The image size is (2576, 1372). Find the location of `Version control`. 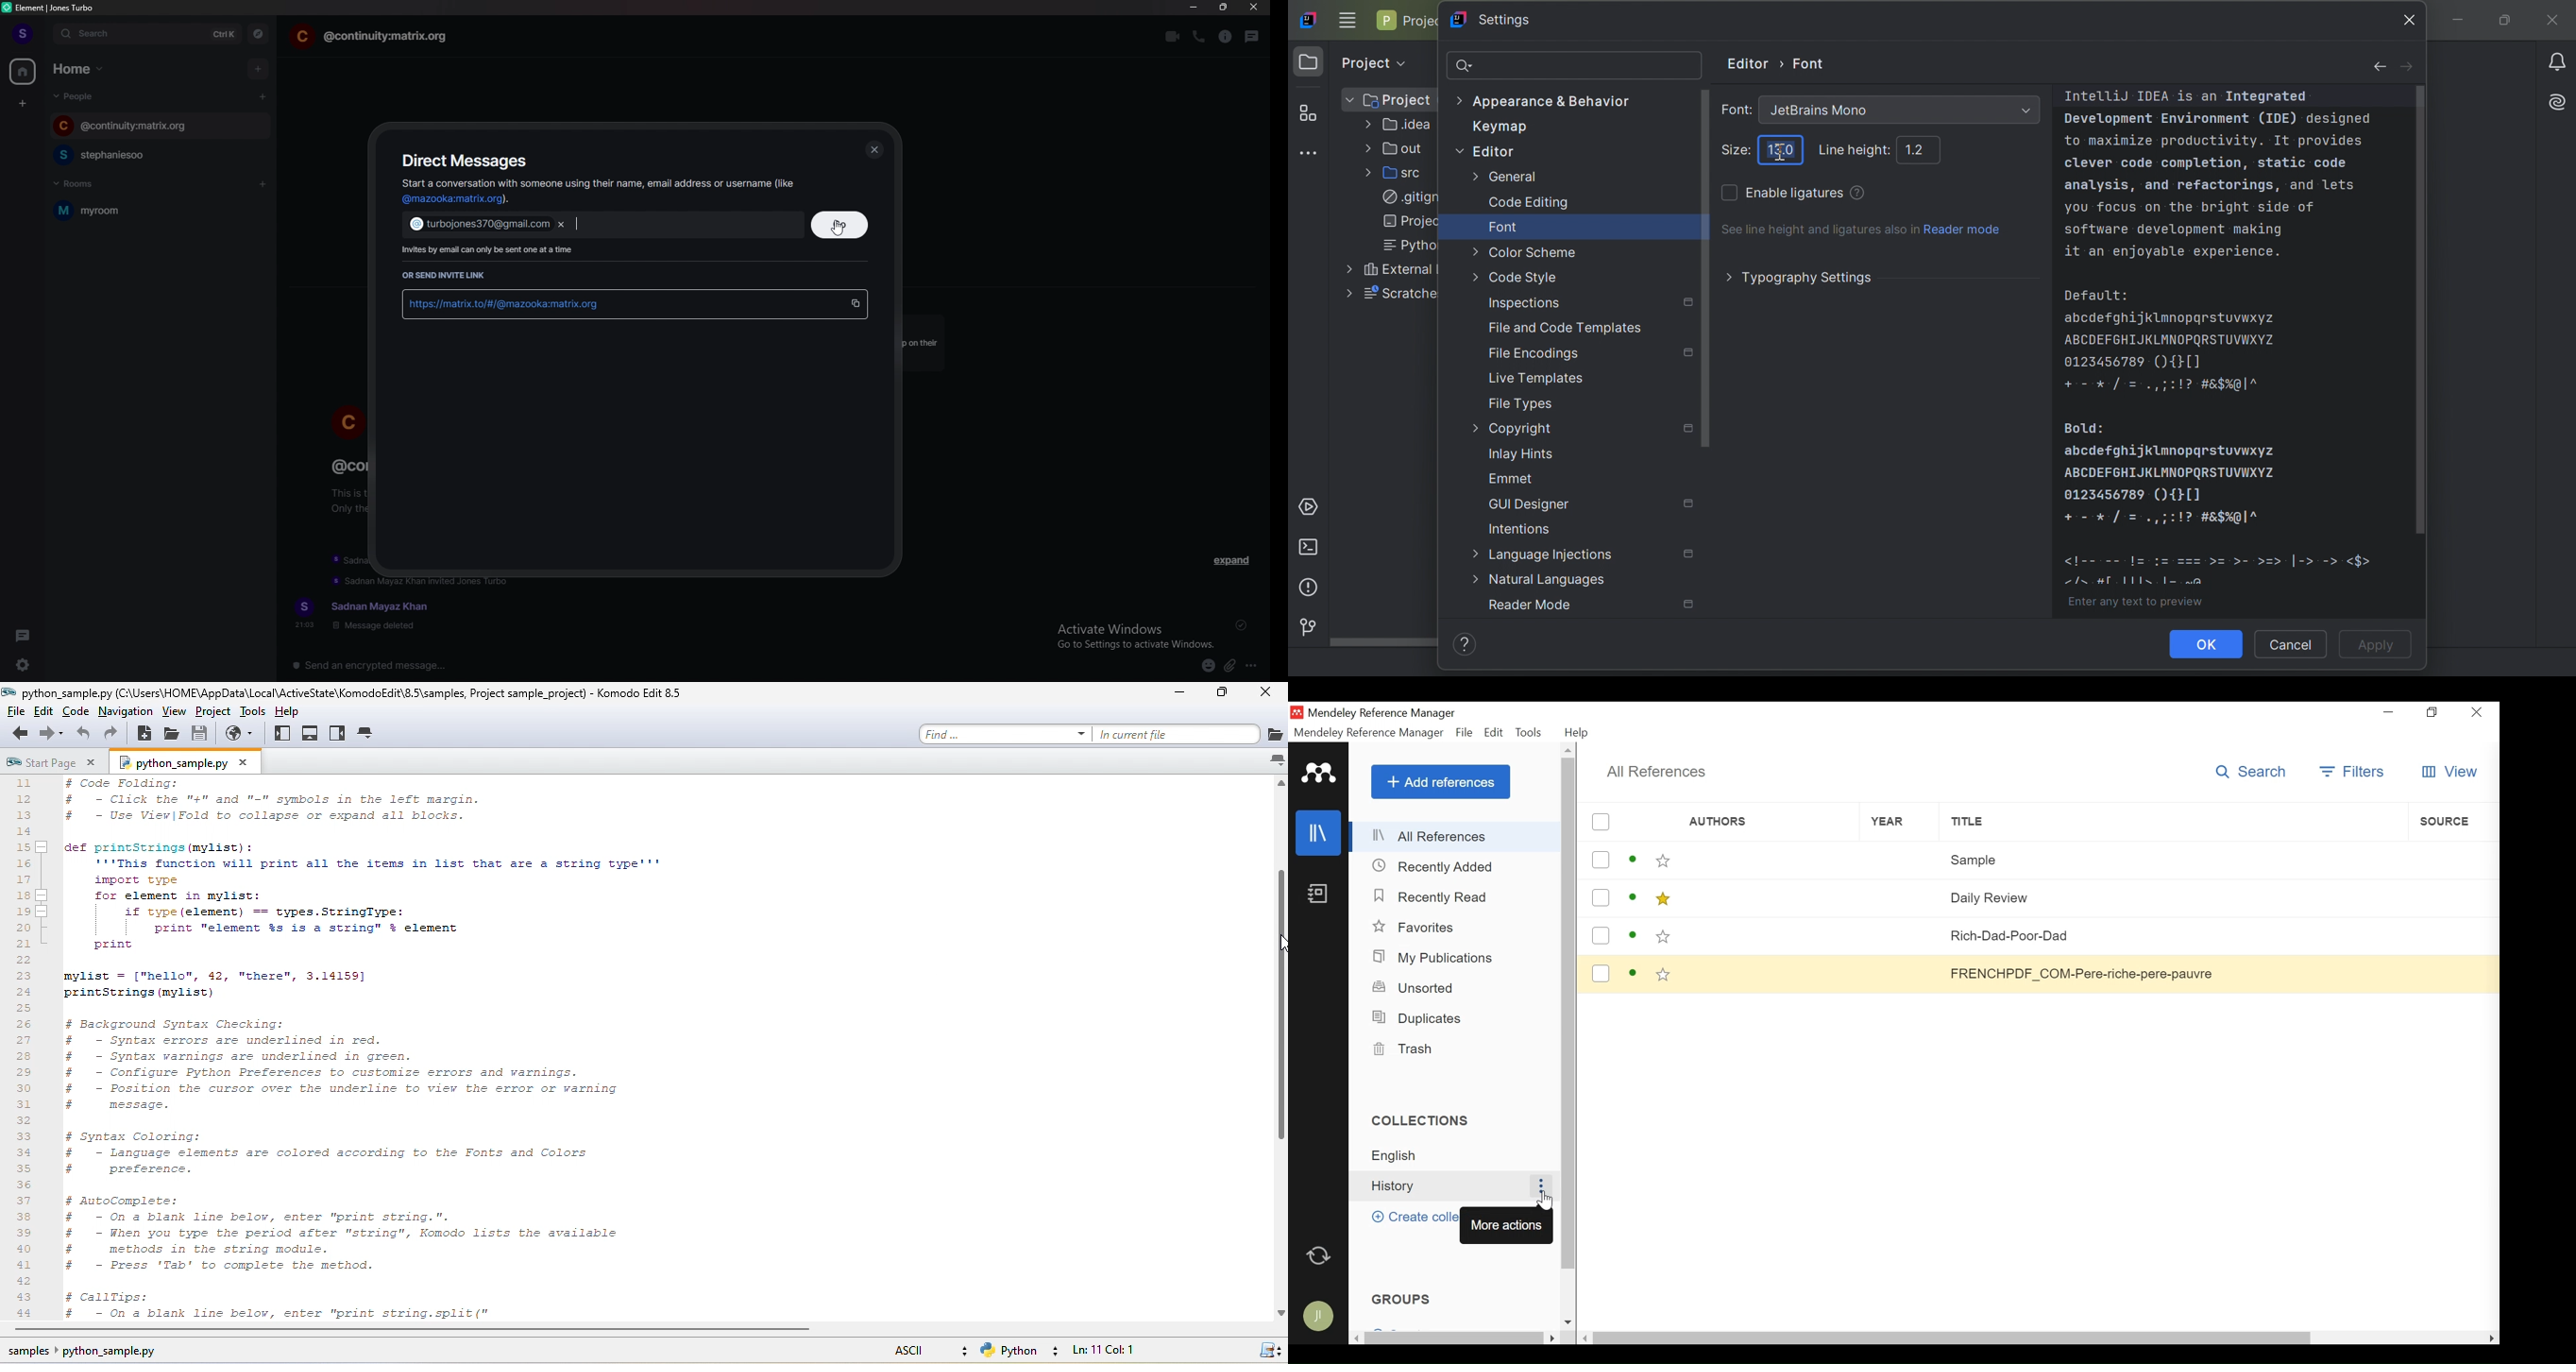

Version control is located at coordinates (1305, 625).